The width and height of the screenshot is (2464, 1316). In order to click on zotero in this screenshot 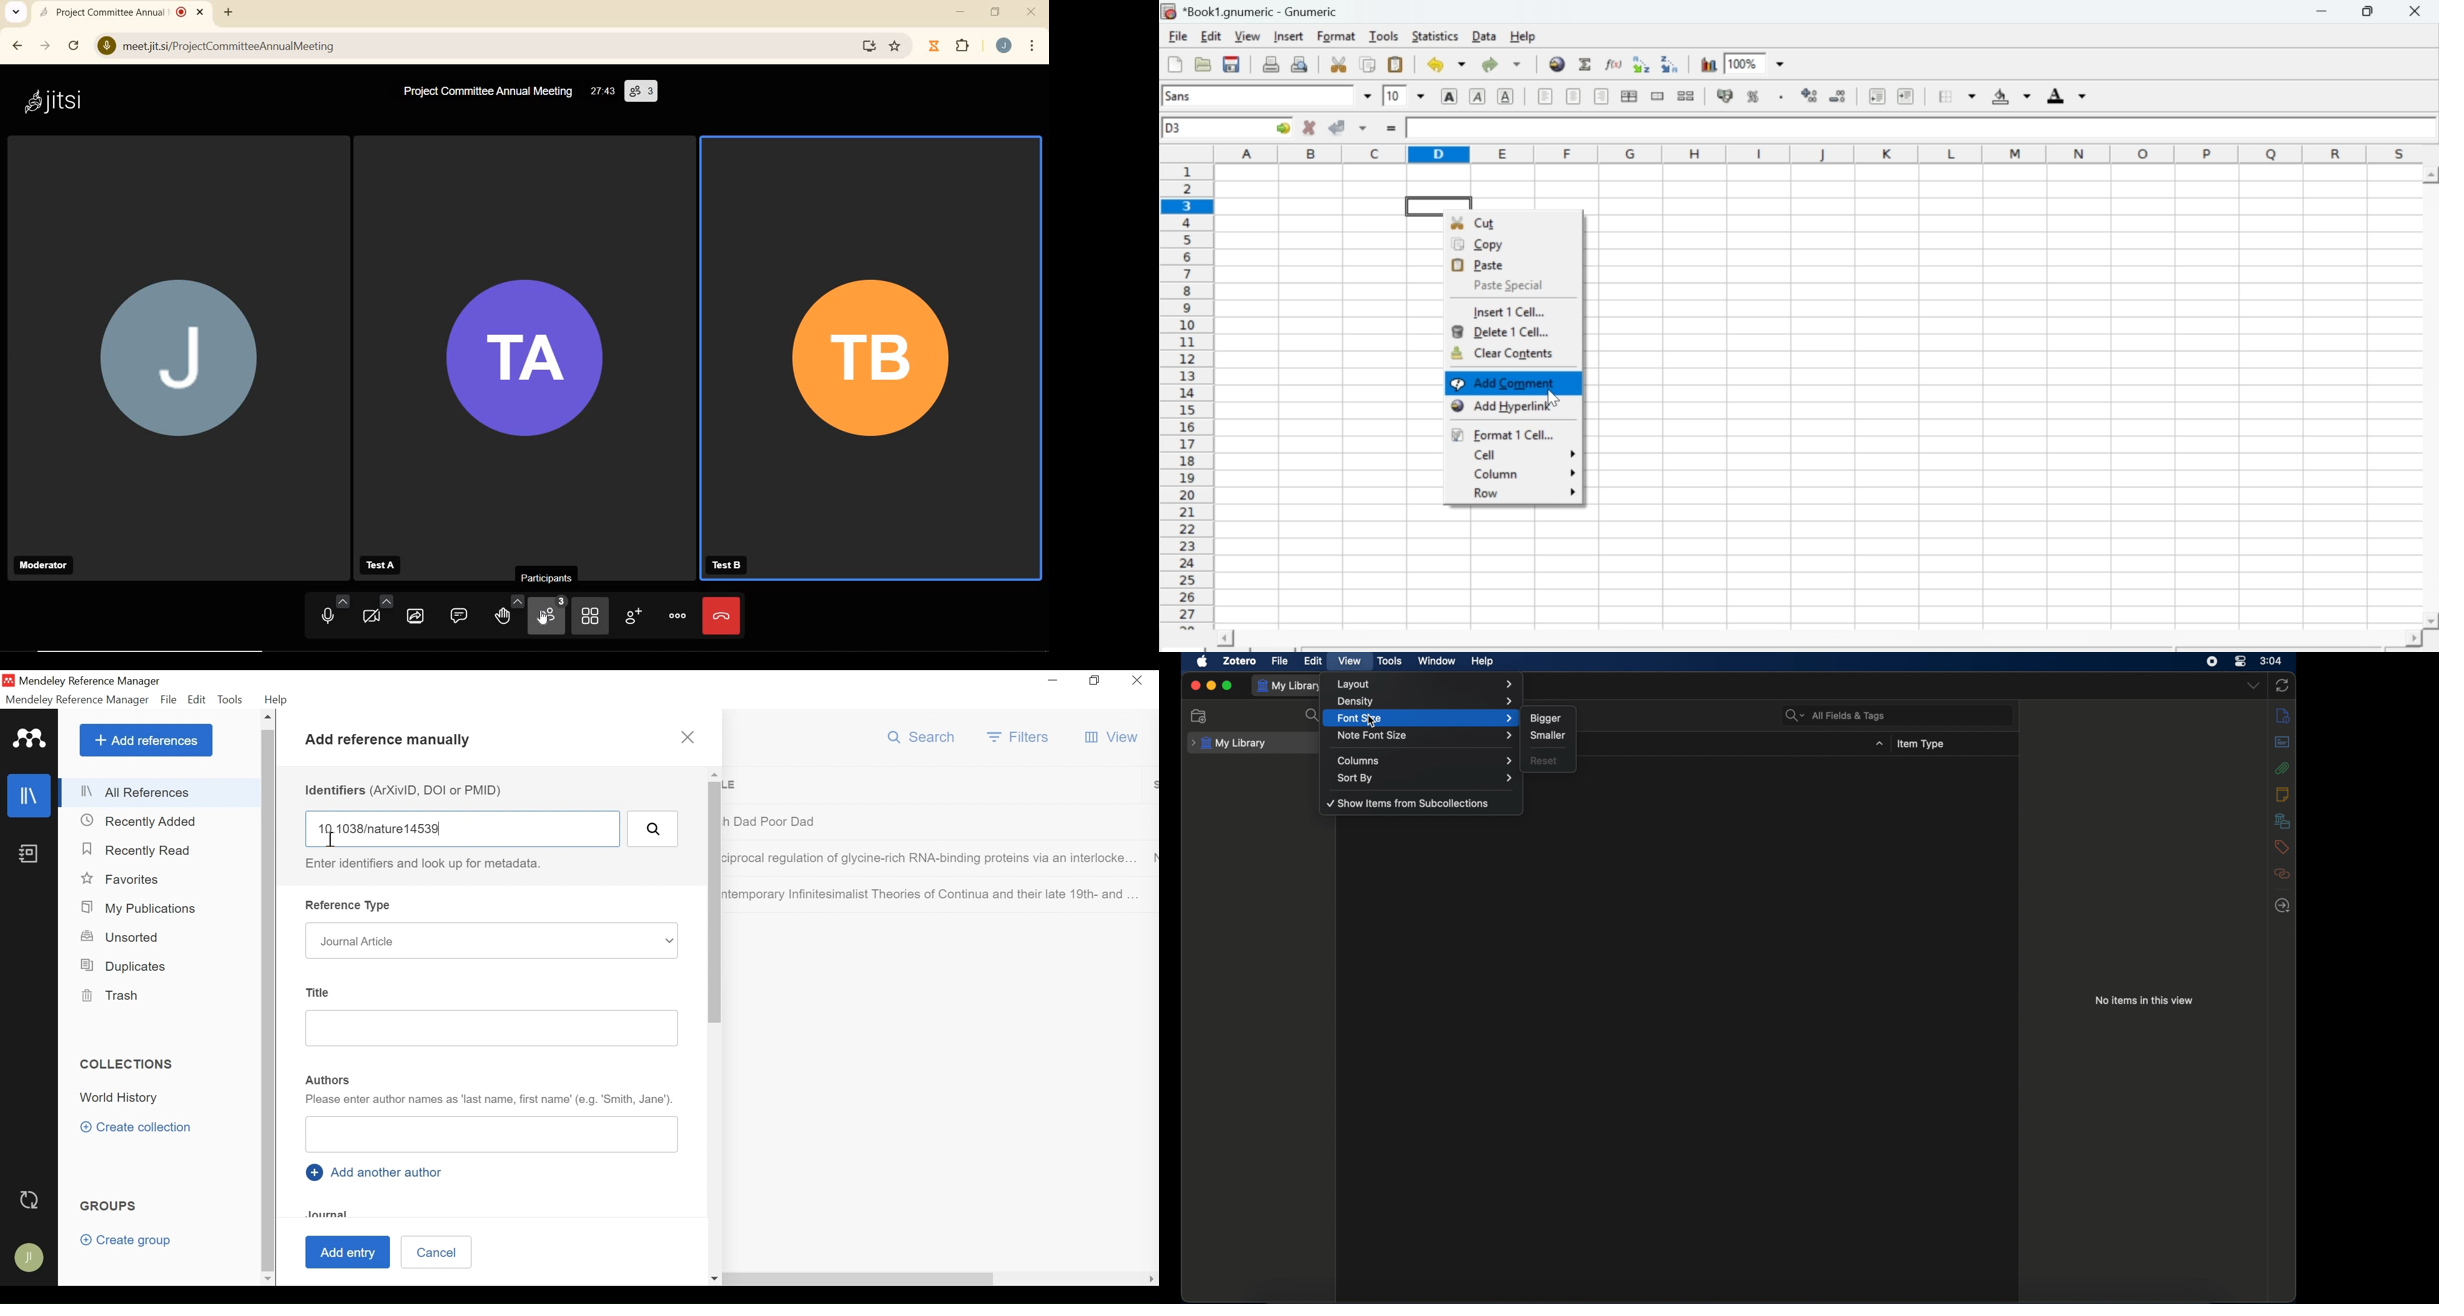, I will do `click(1241, 661)`.